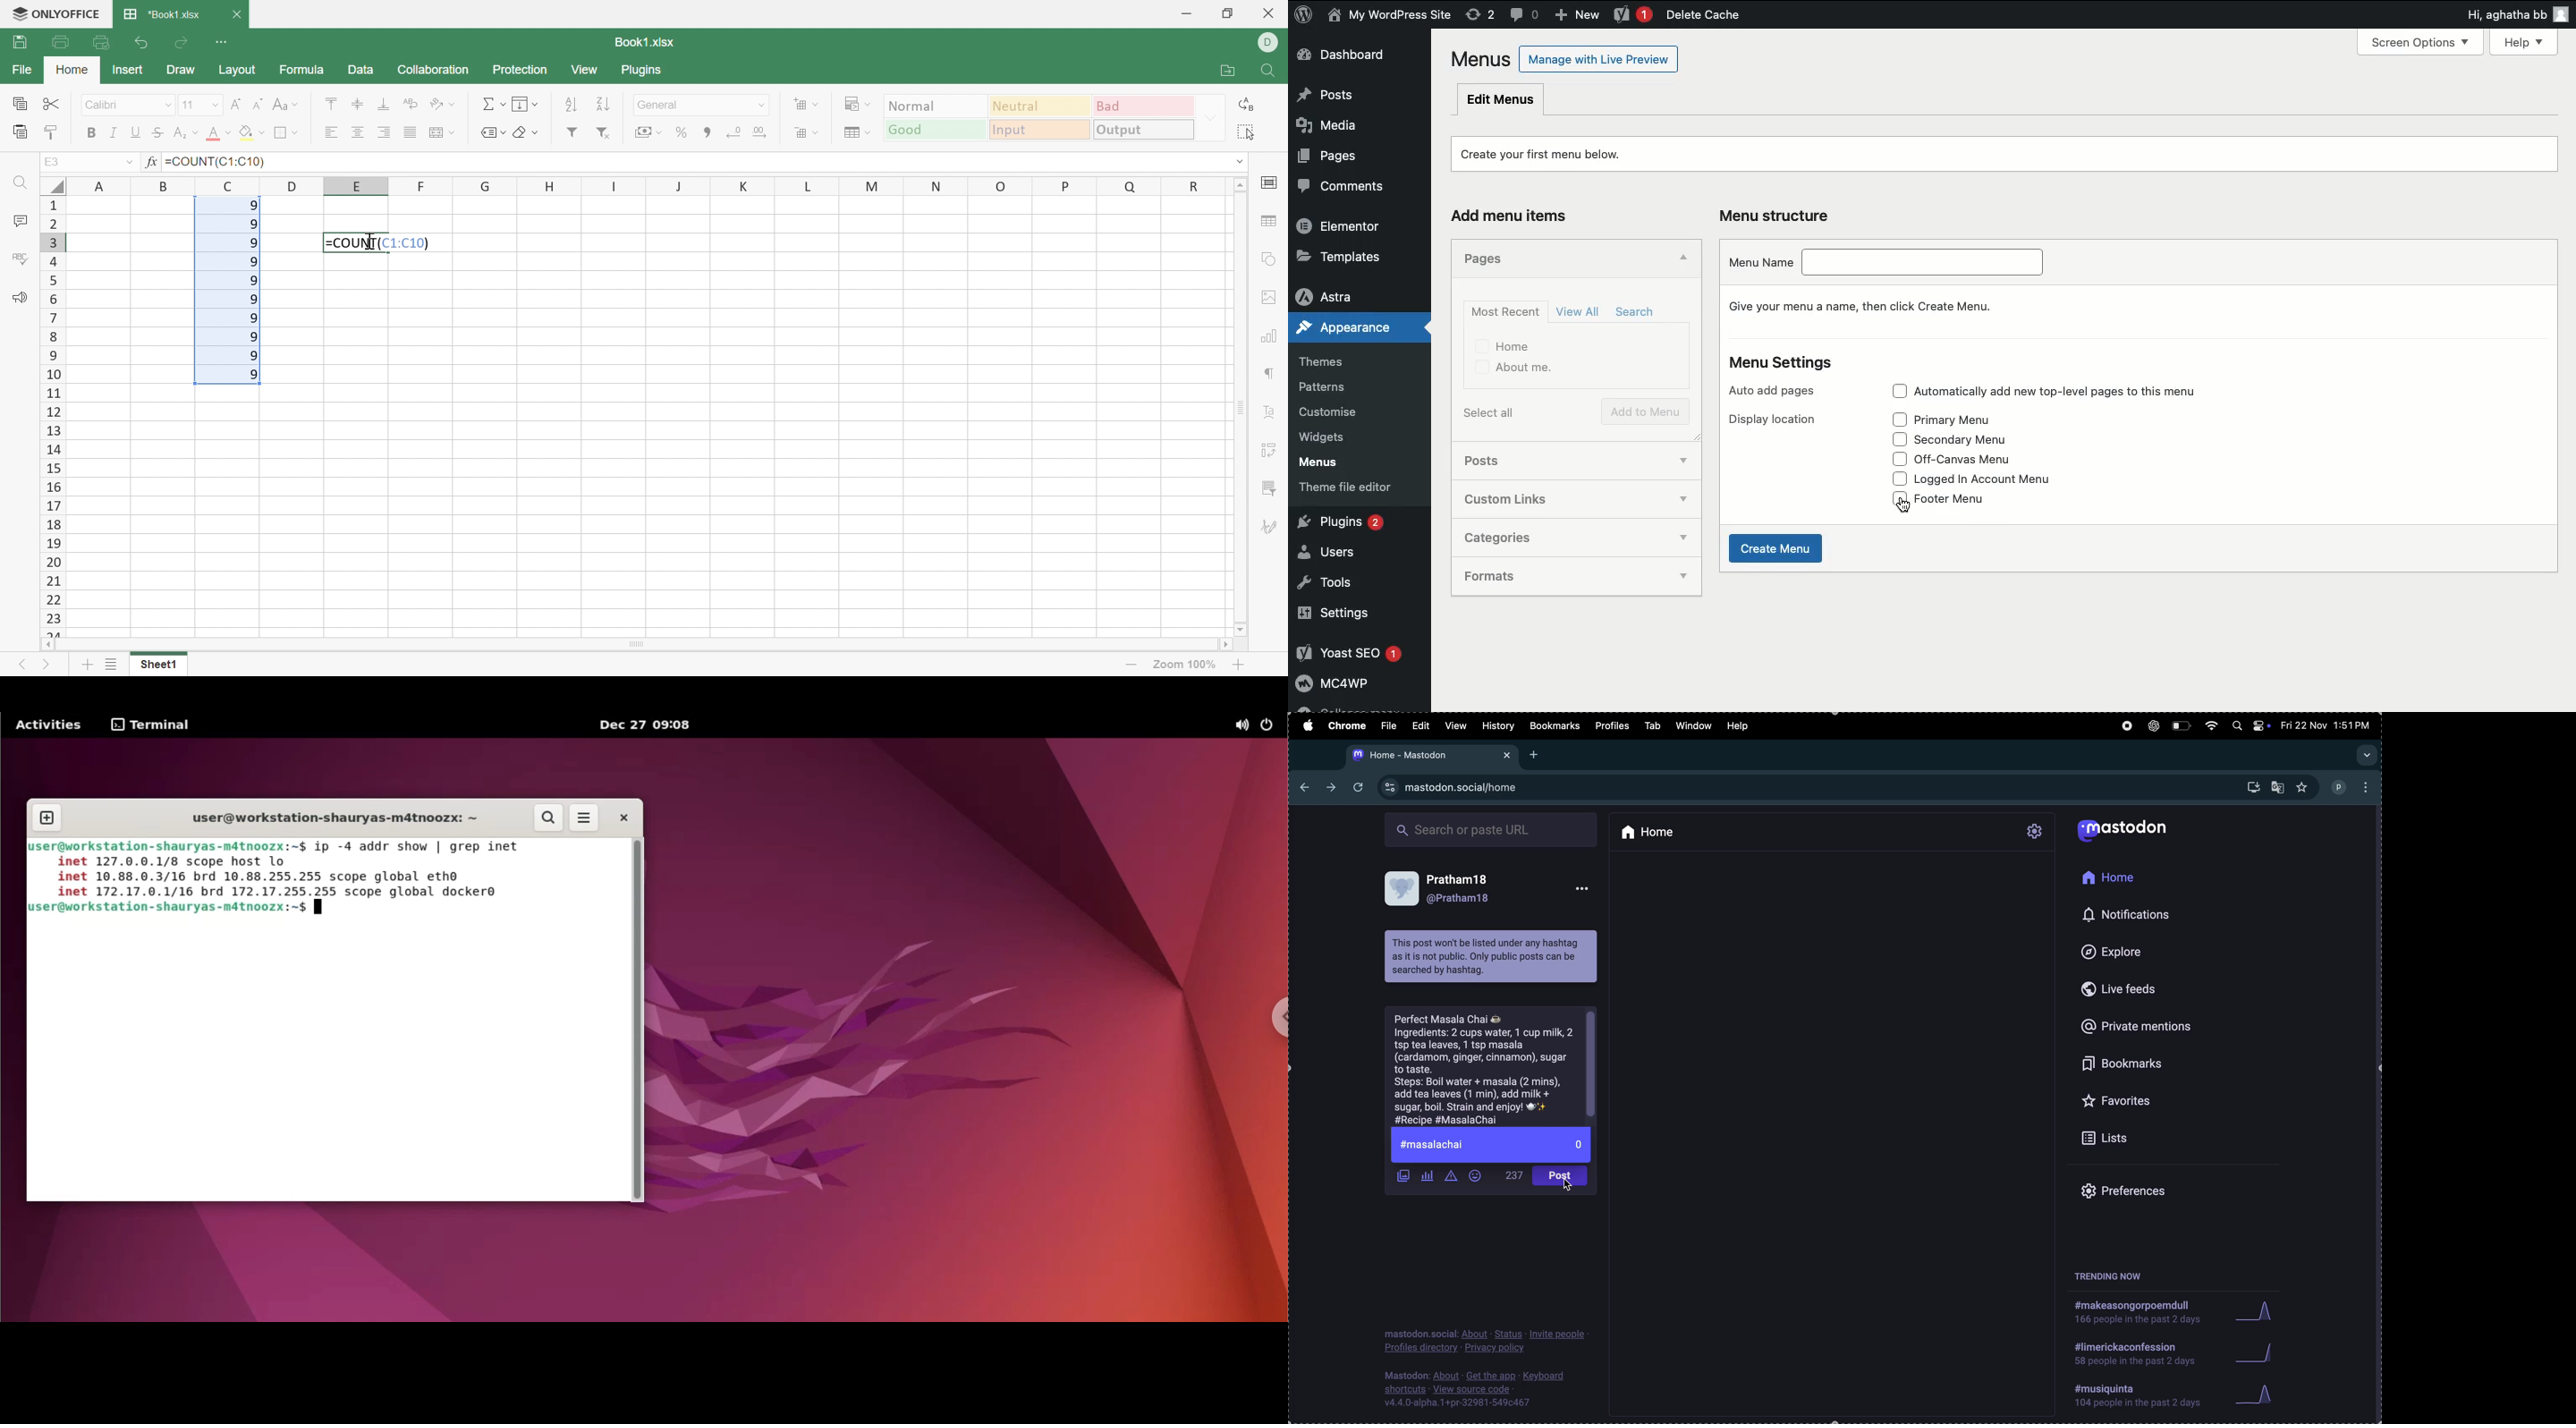  I want to click on live feeds, so click(2132, 986).